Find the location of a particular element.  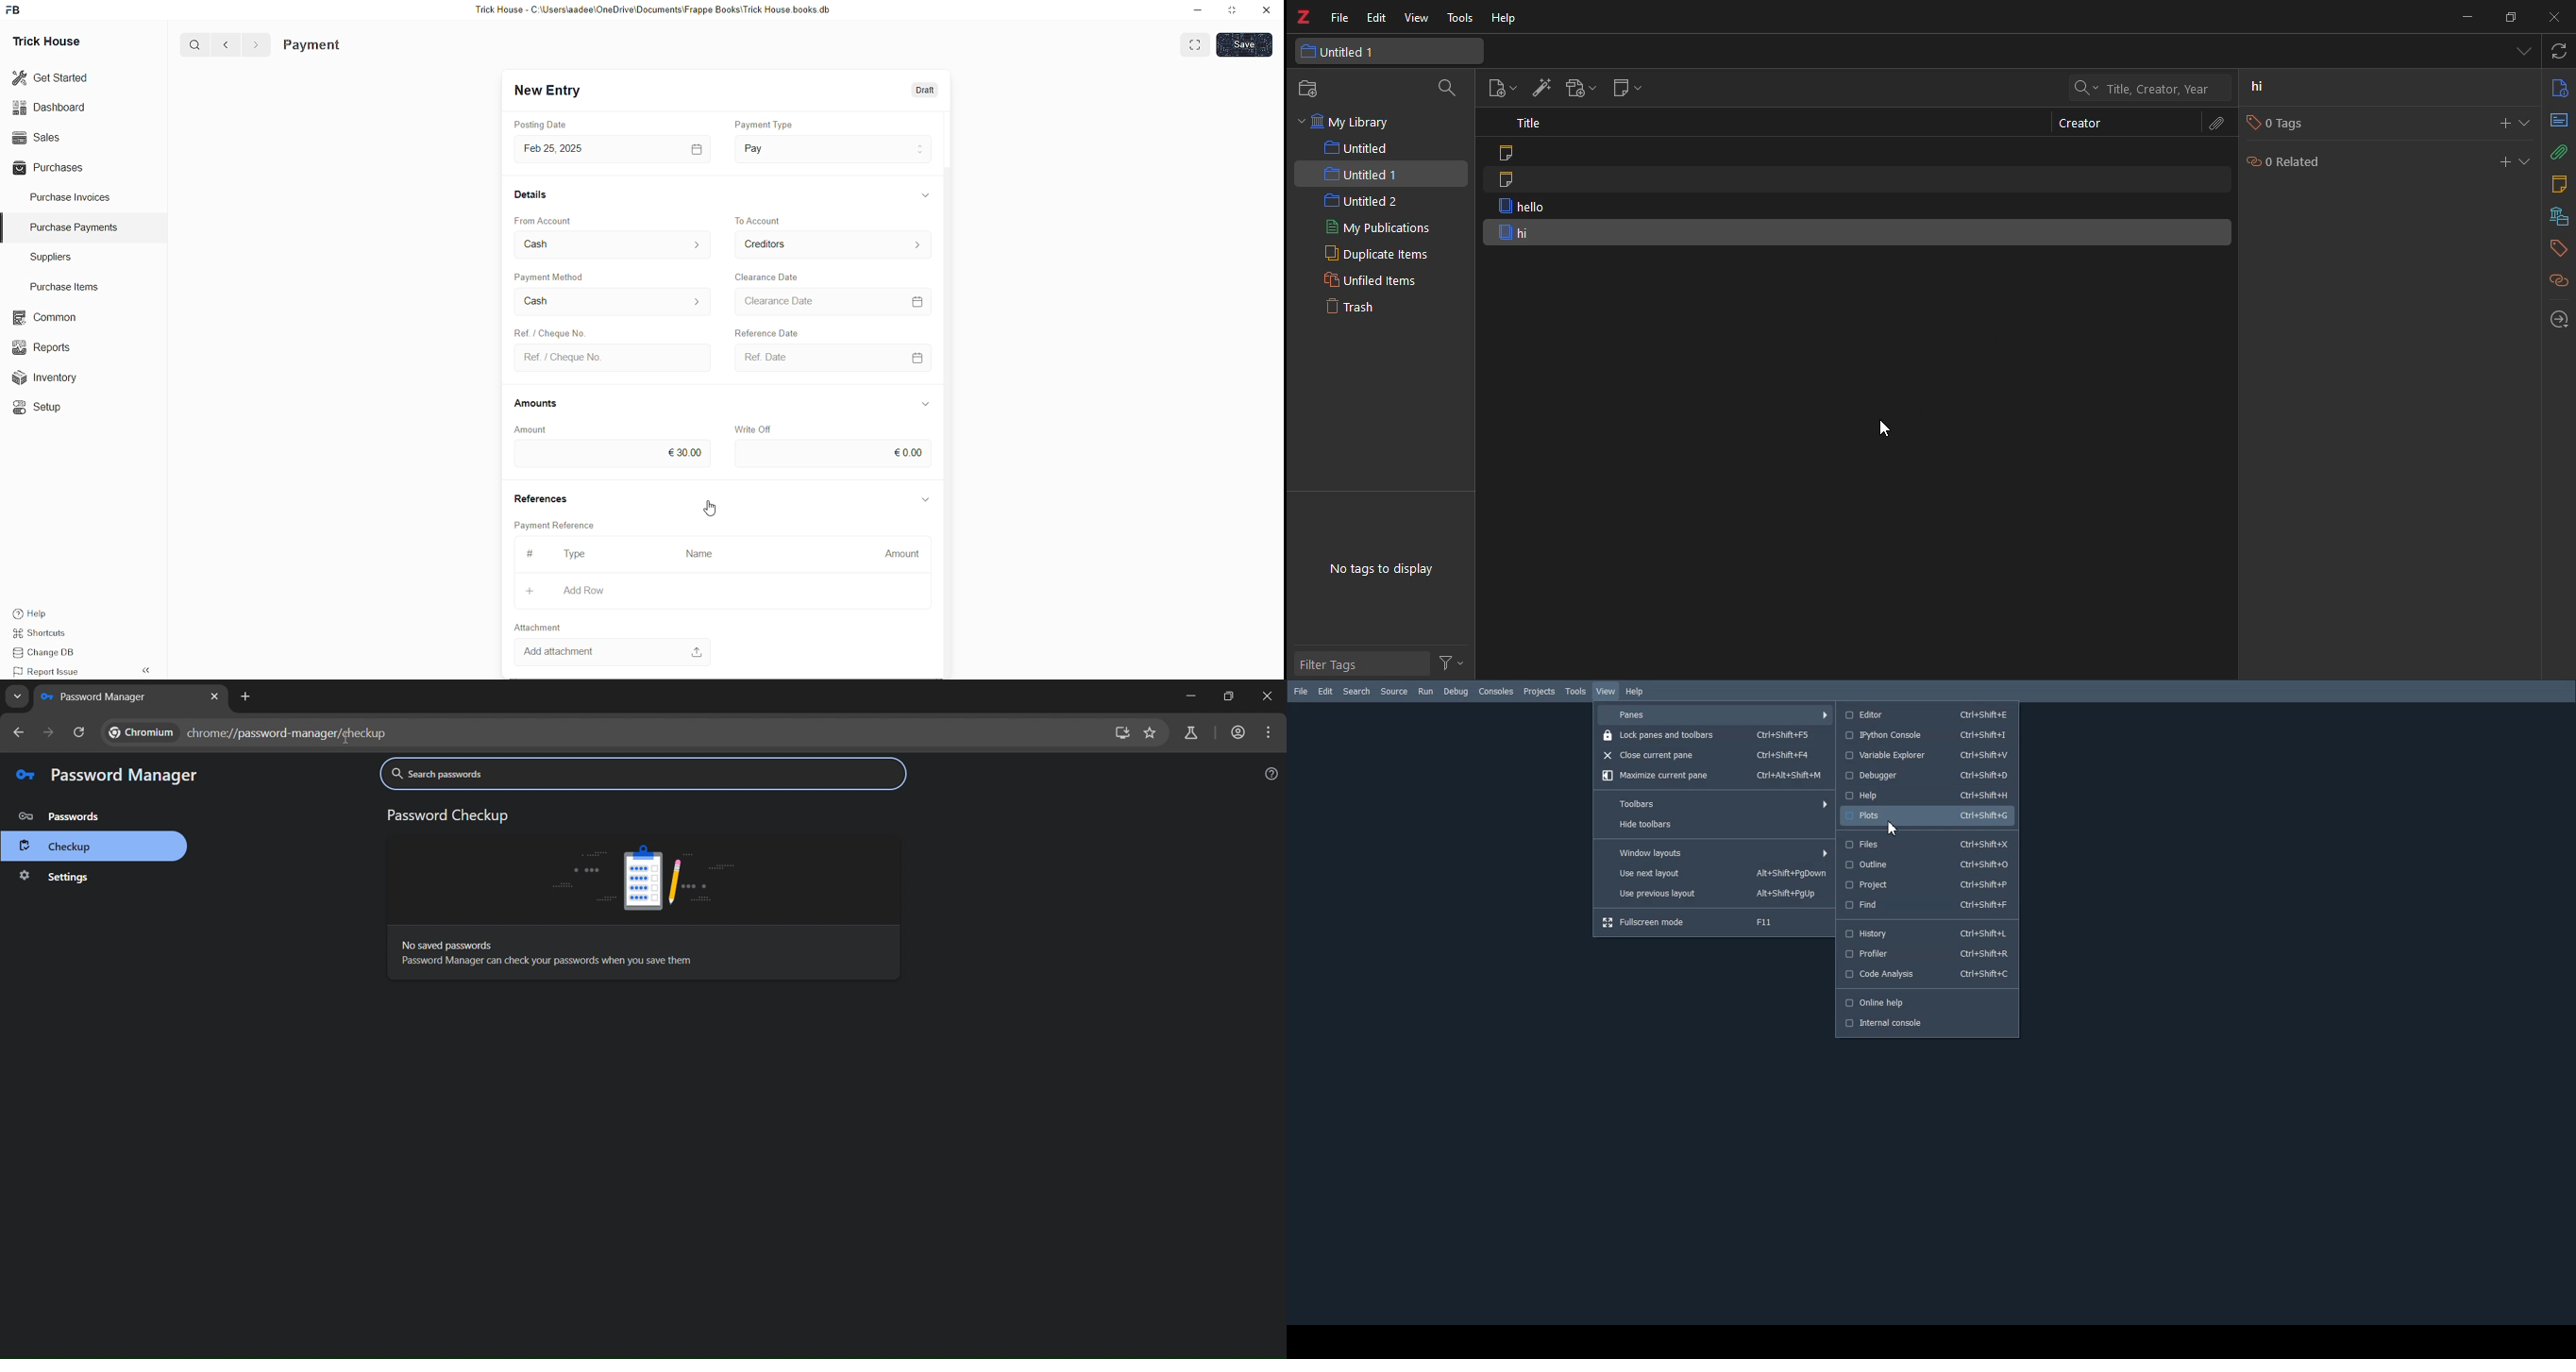

Fullscreen mode is located at coordinates (1714, 923).